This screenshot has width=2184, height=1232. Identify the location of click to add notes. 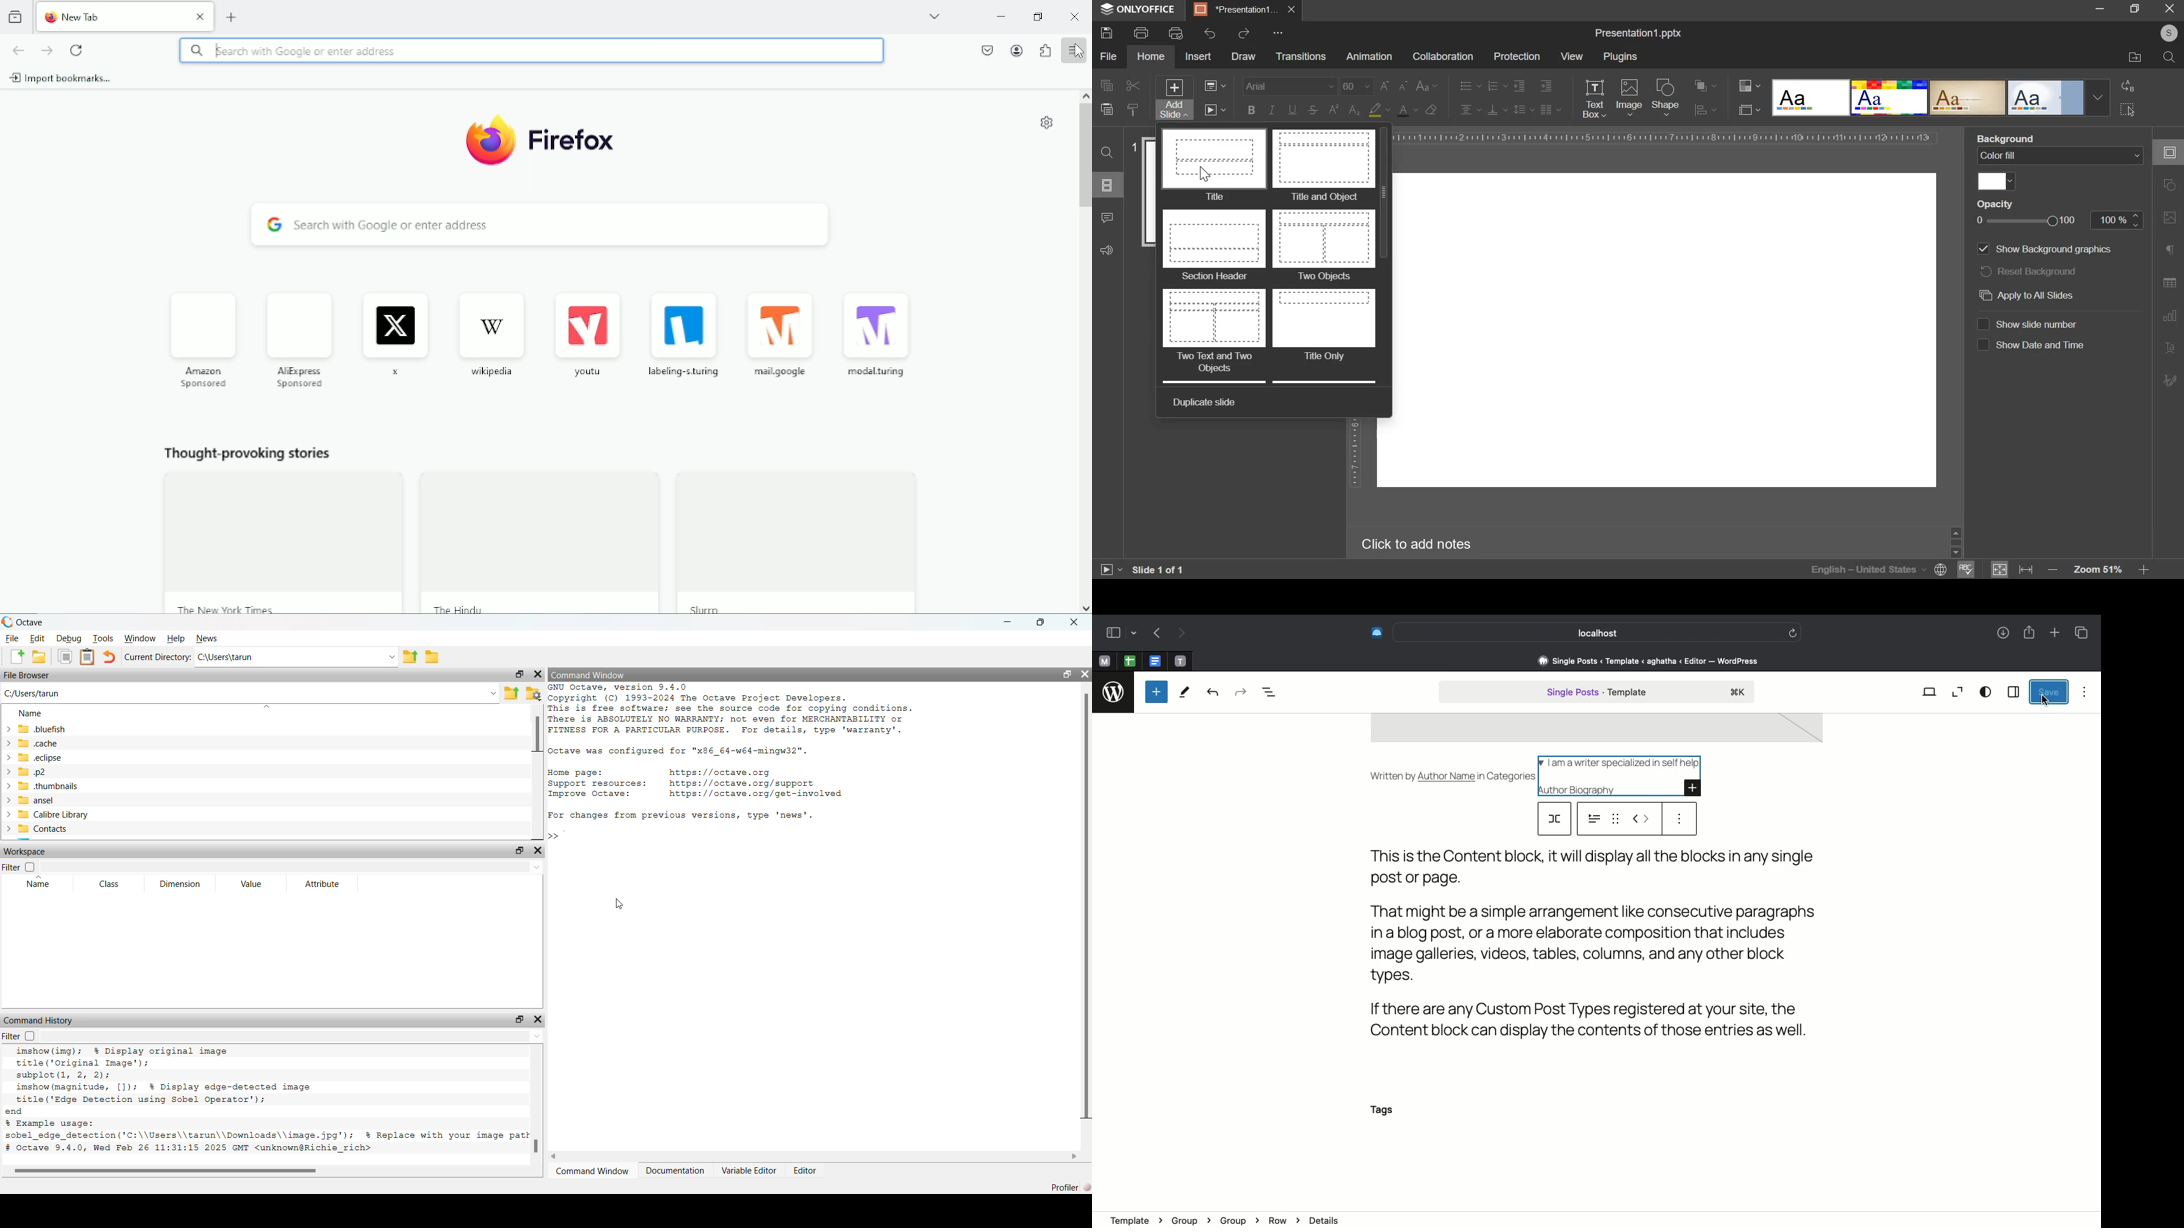
(1424, 544).